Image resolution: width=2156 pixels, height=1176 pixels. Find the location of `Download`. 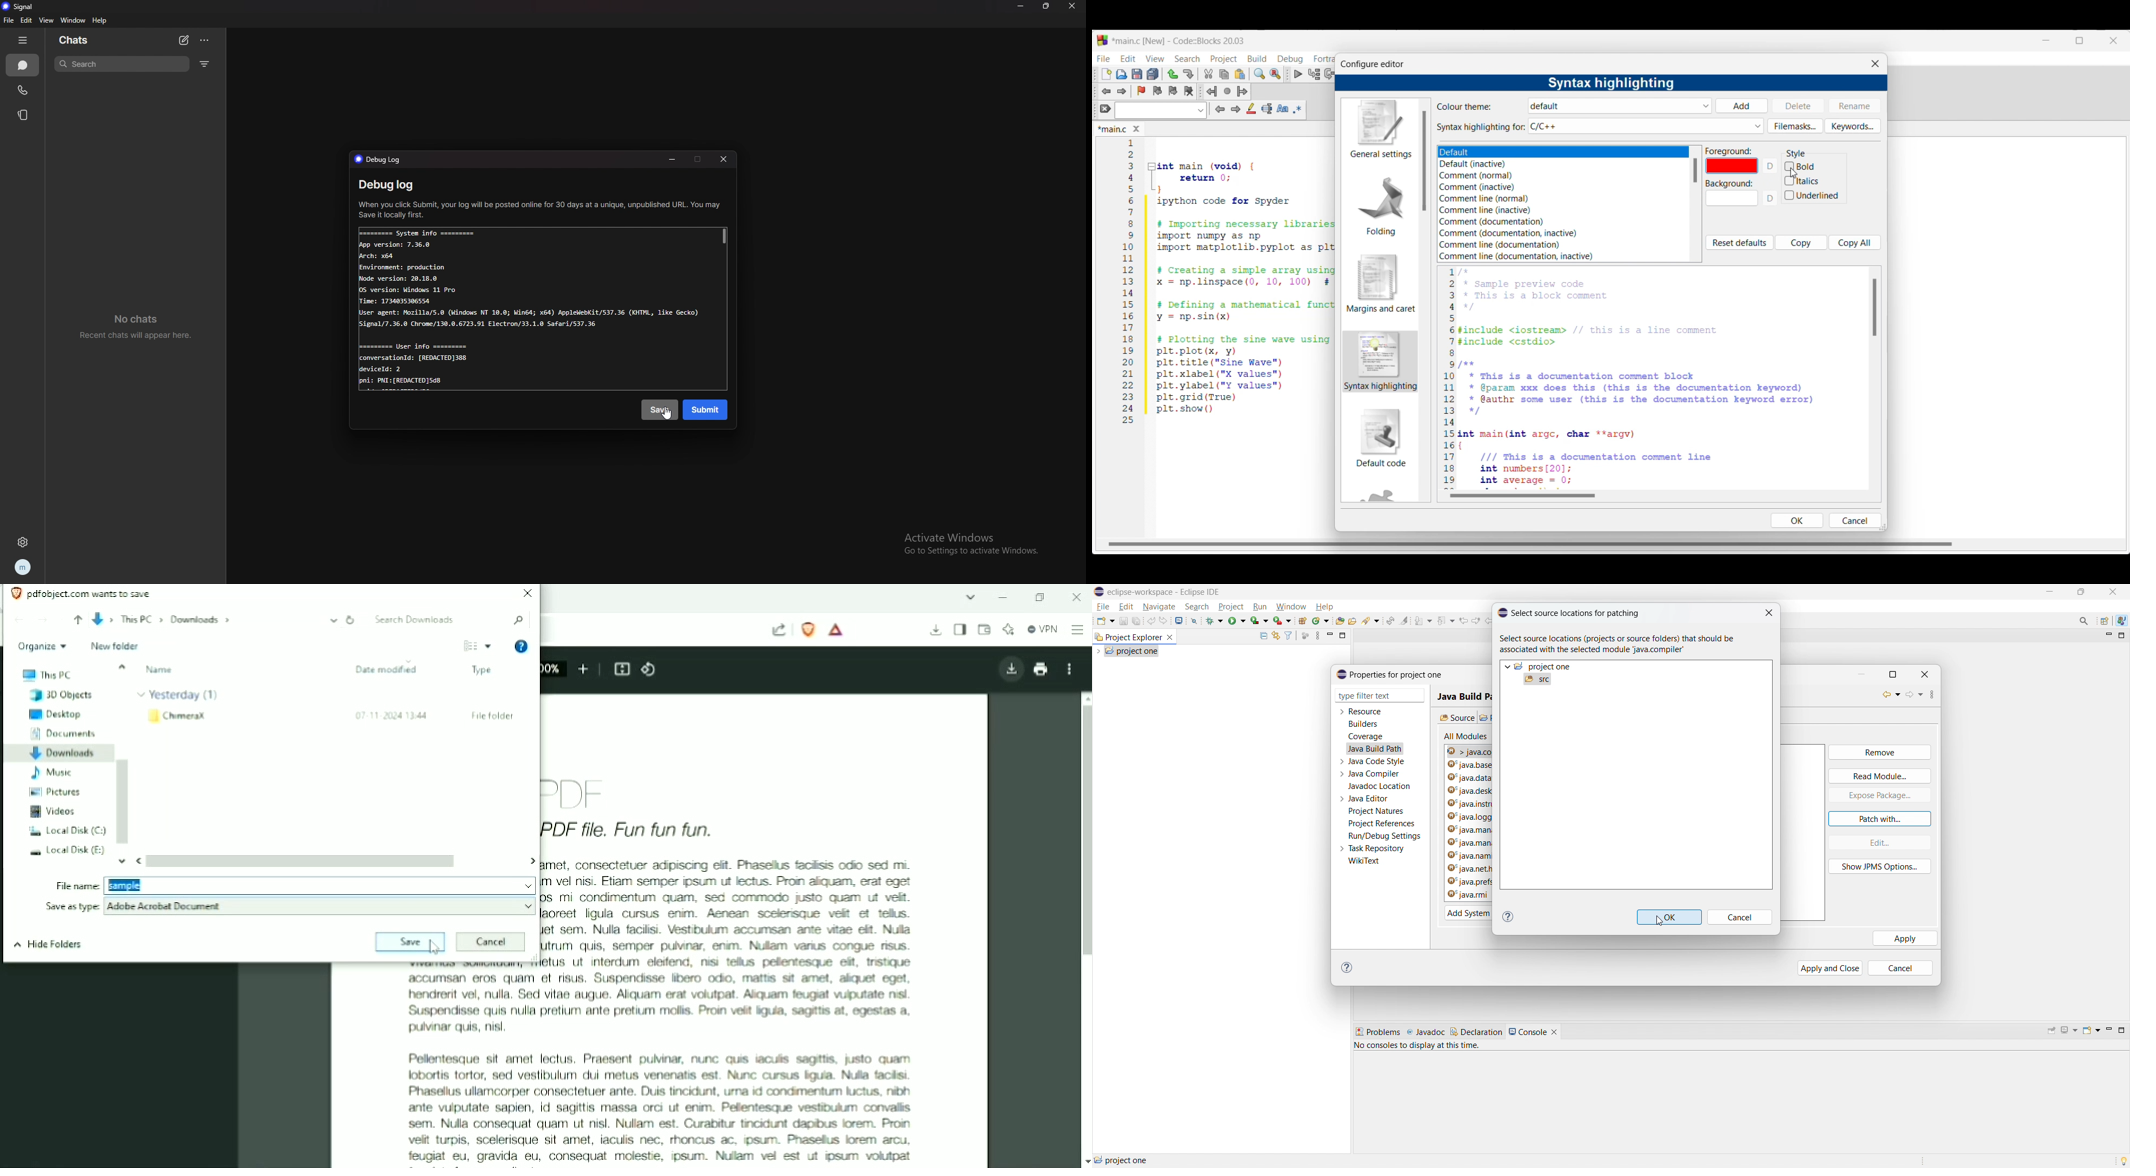

Download is located at coordinates (1009, 670).